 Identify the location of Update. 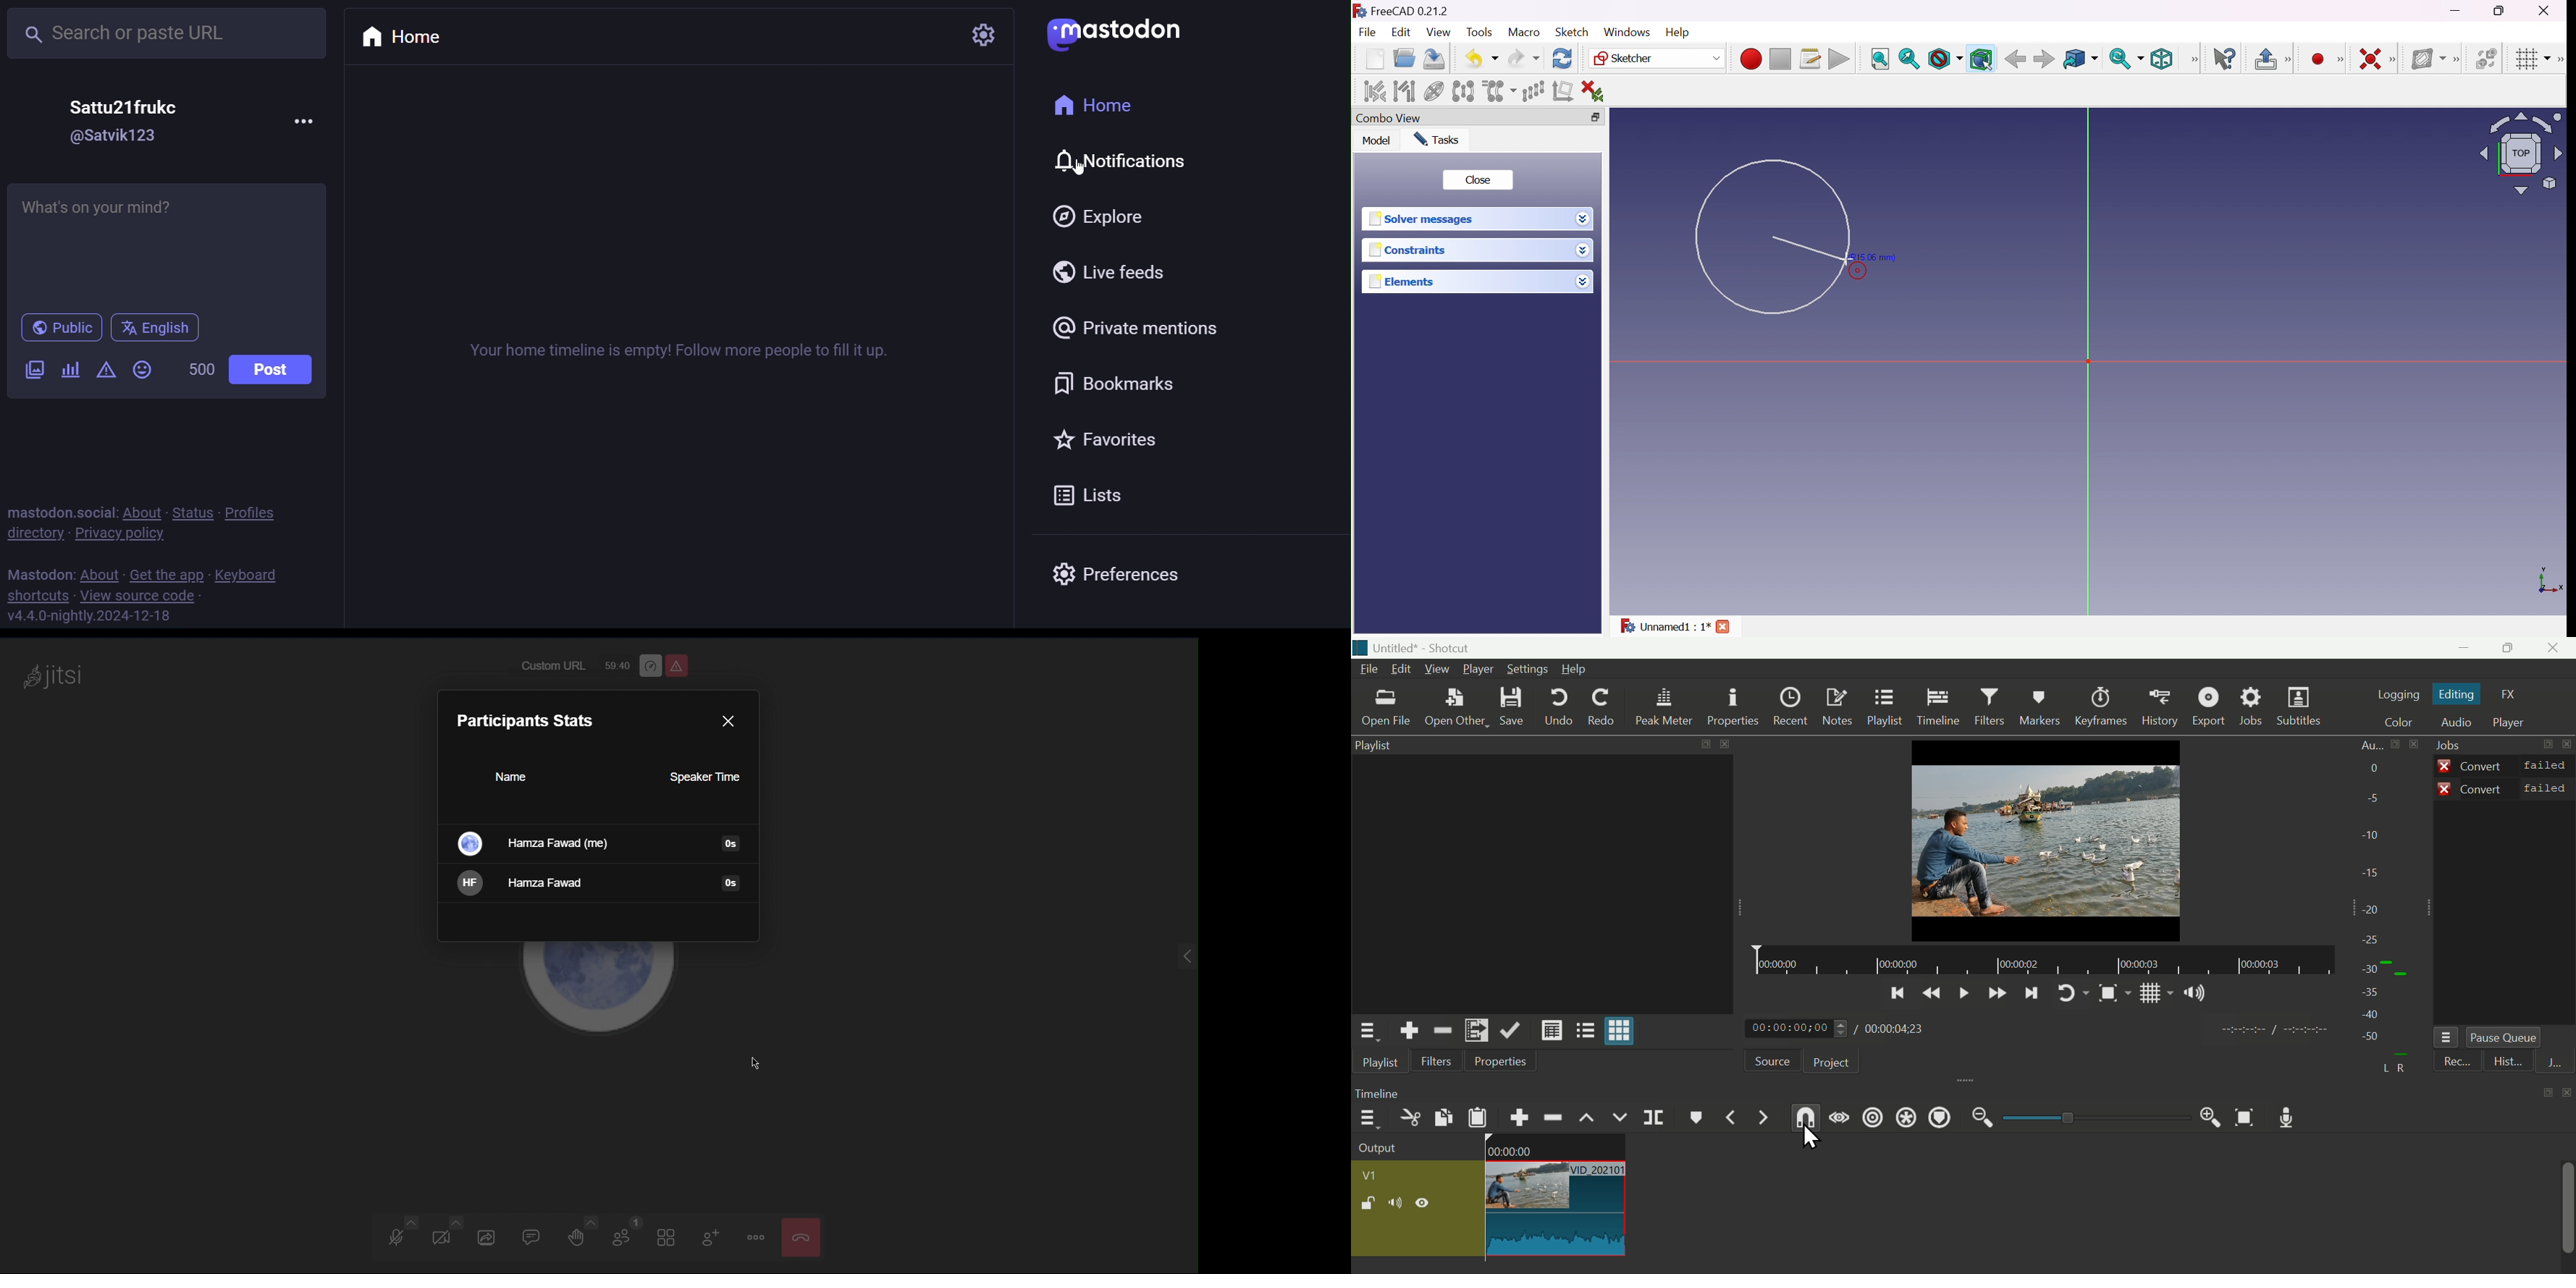
(1513, 1031).